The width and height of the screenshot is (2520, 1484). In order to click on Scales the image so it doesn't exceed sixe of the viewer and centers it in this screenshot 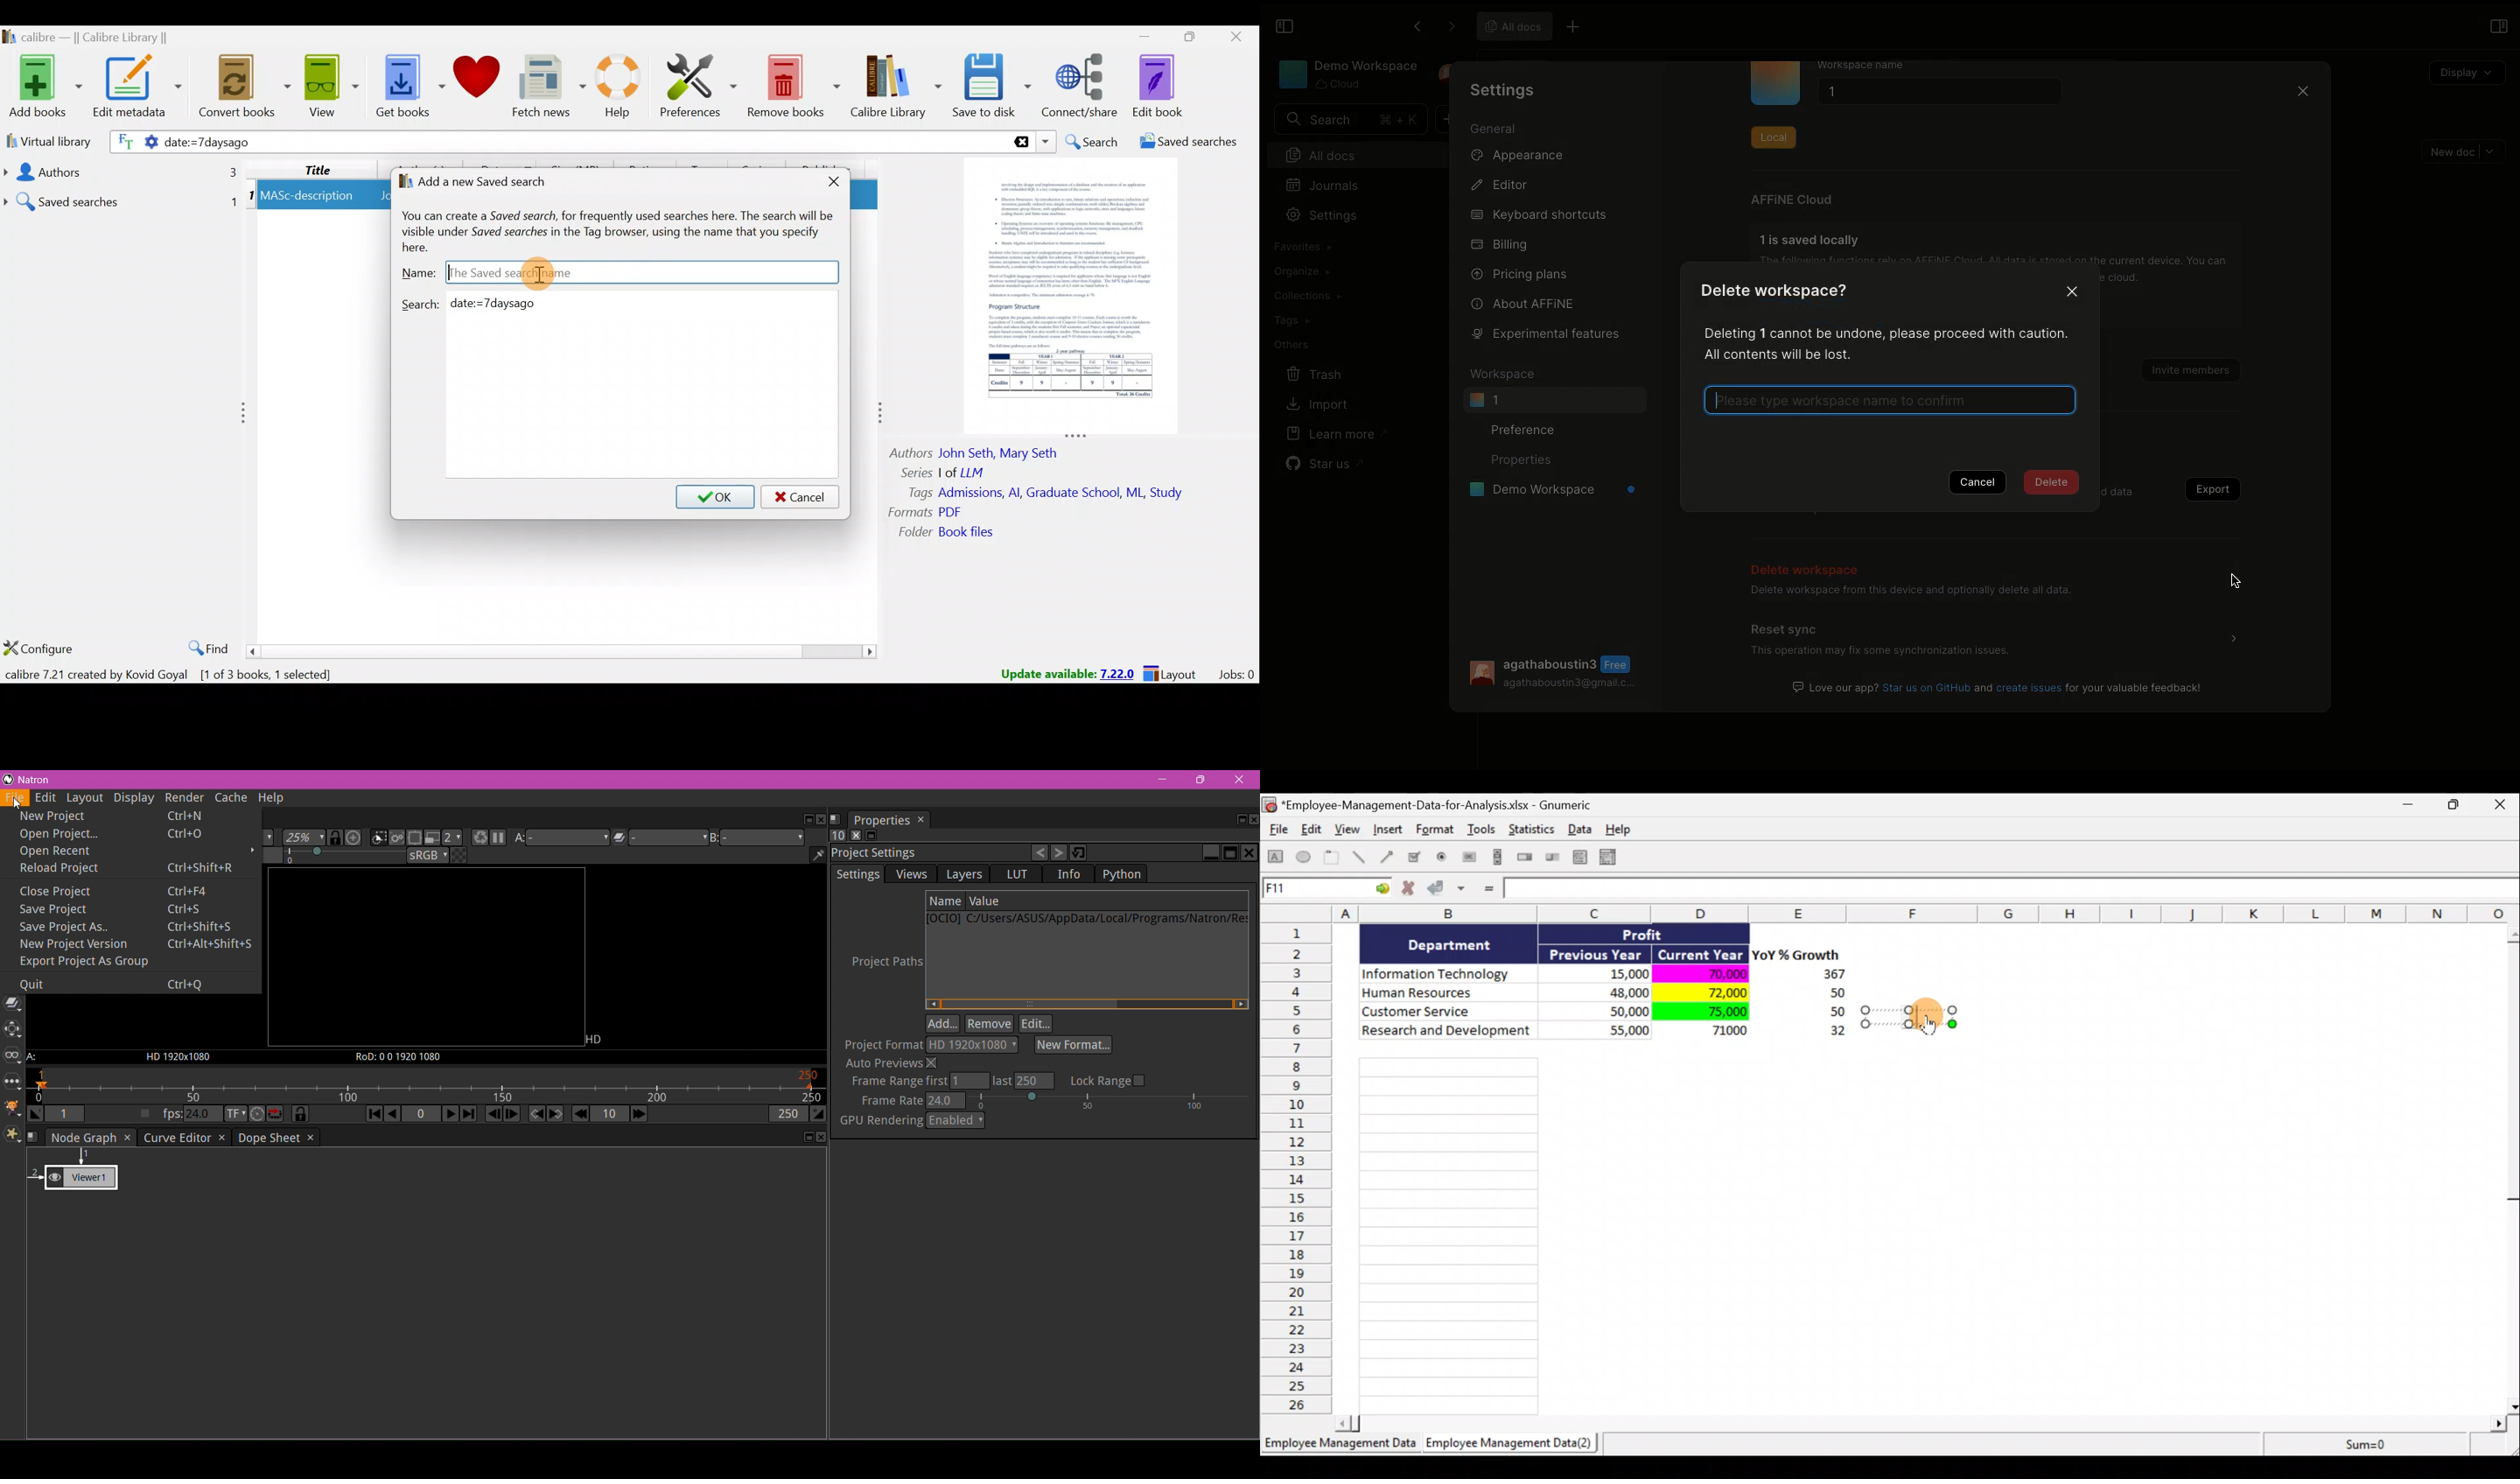, I will do `click(352, 838)`.